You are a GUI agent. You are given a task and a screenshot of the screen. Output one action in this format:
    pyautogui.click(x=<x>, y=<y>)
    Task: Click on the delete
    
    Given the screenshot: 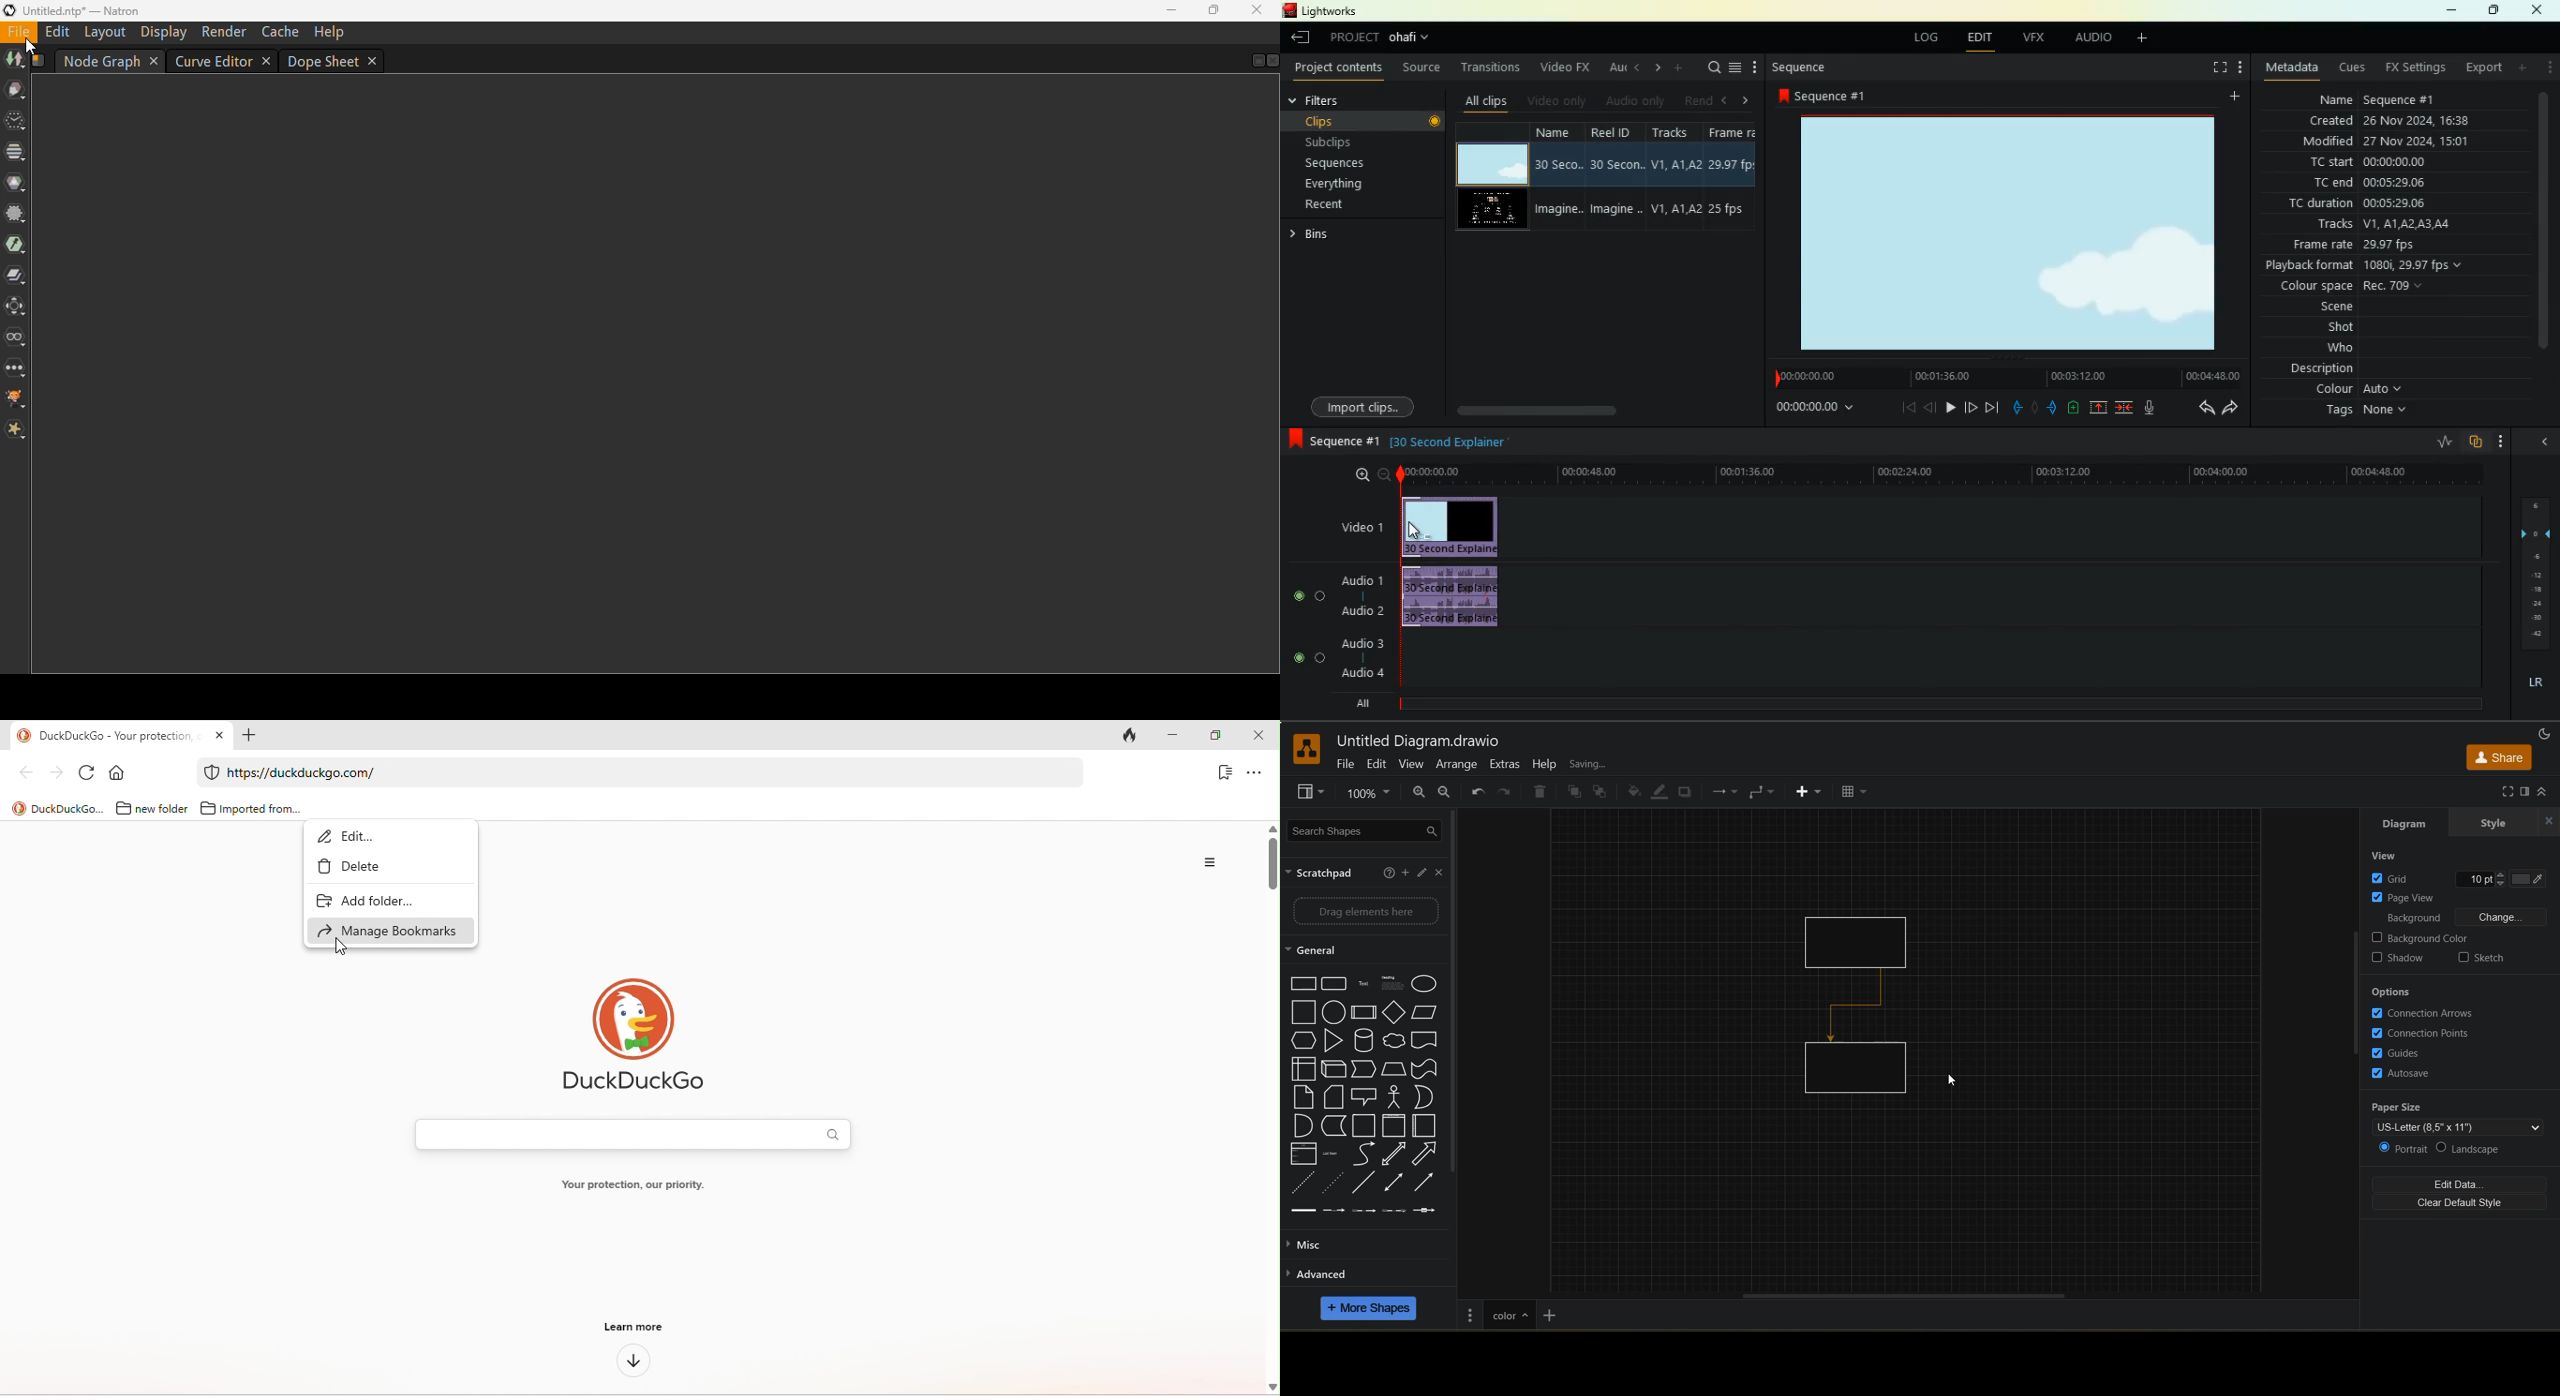 What is the action you would take?
    pyautogui.click(x=365, y=866)
    